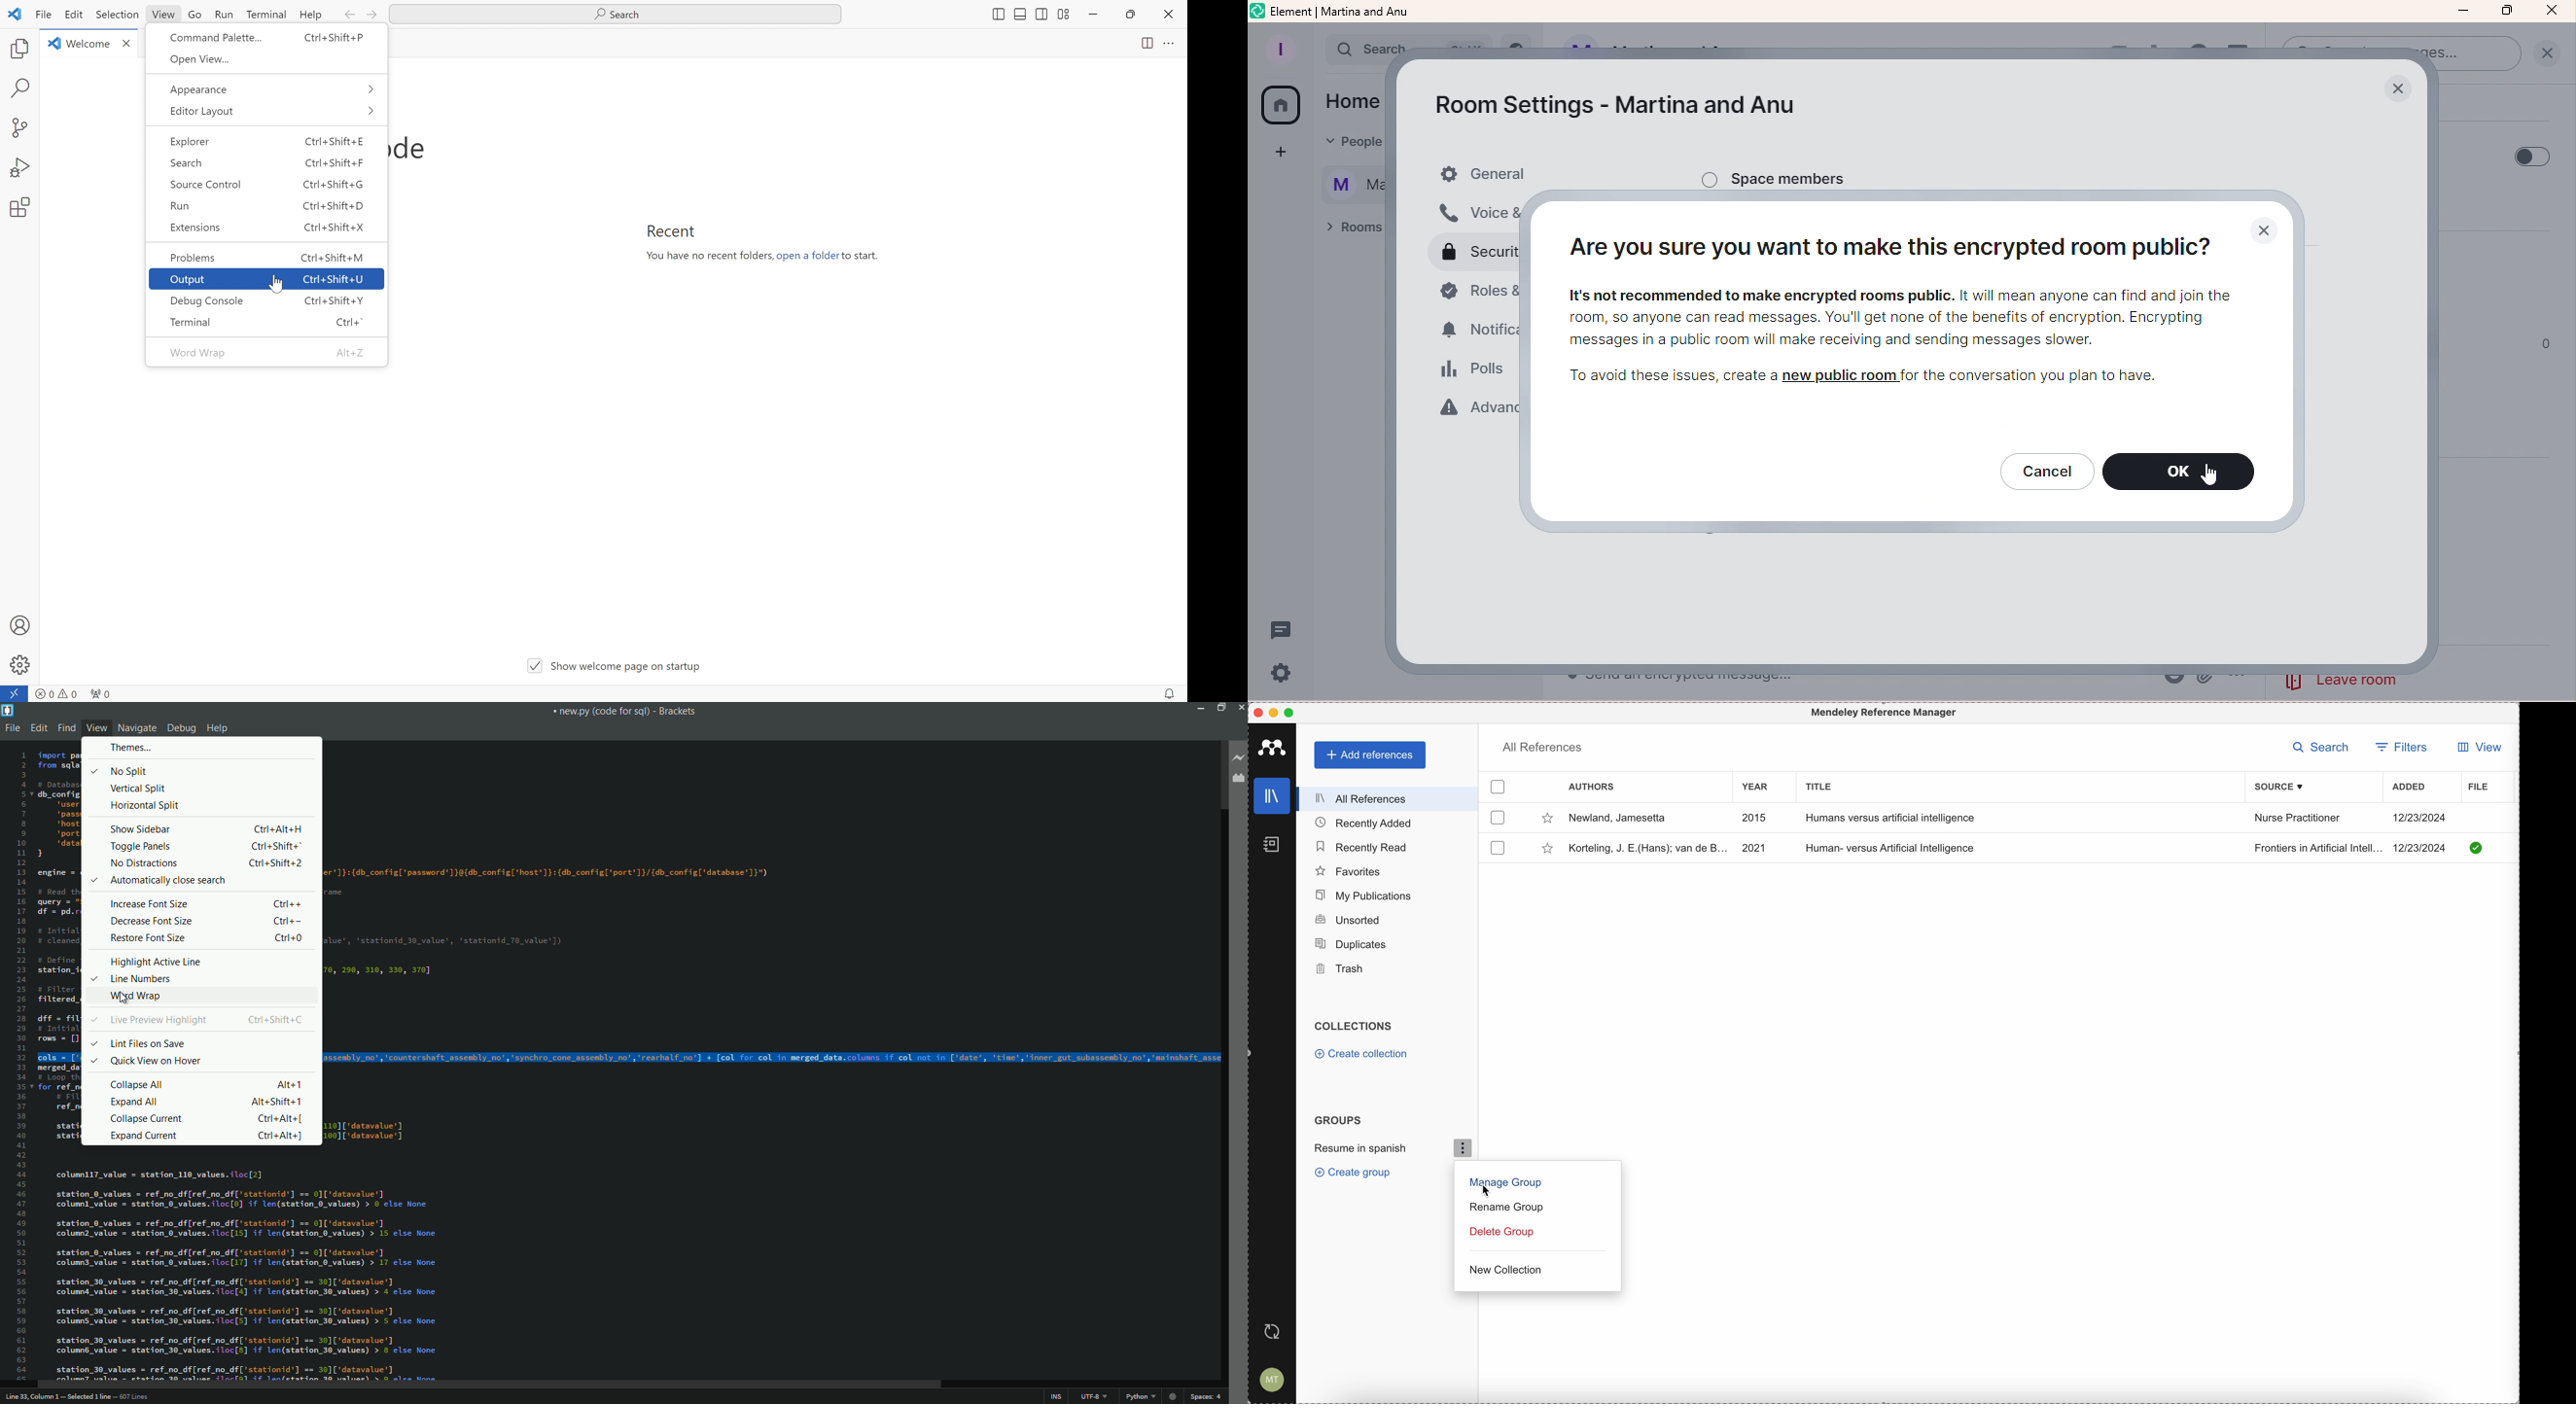 Image resolution: width=2576 pixels, height=1428 pixels. What do you see at coordinates (1882, 713) in the screenshot?
I see `Mendeley Reference Manager` at bounding box center [1882, 713].